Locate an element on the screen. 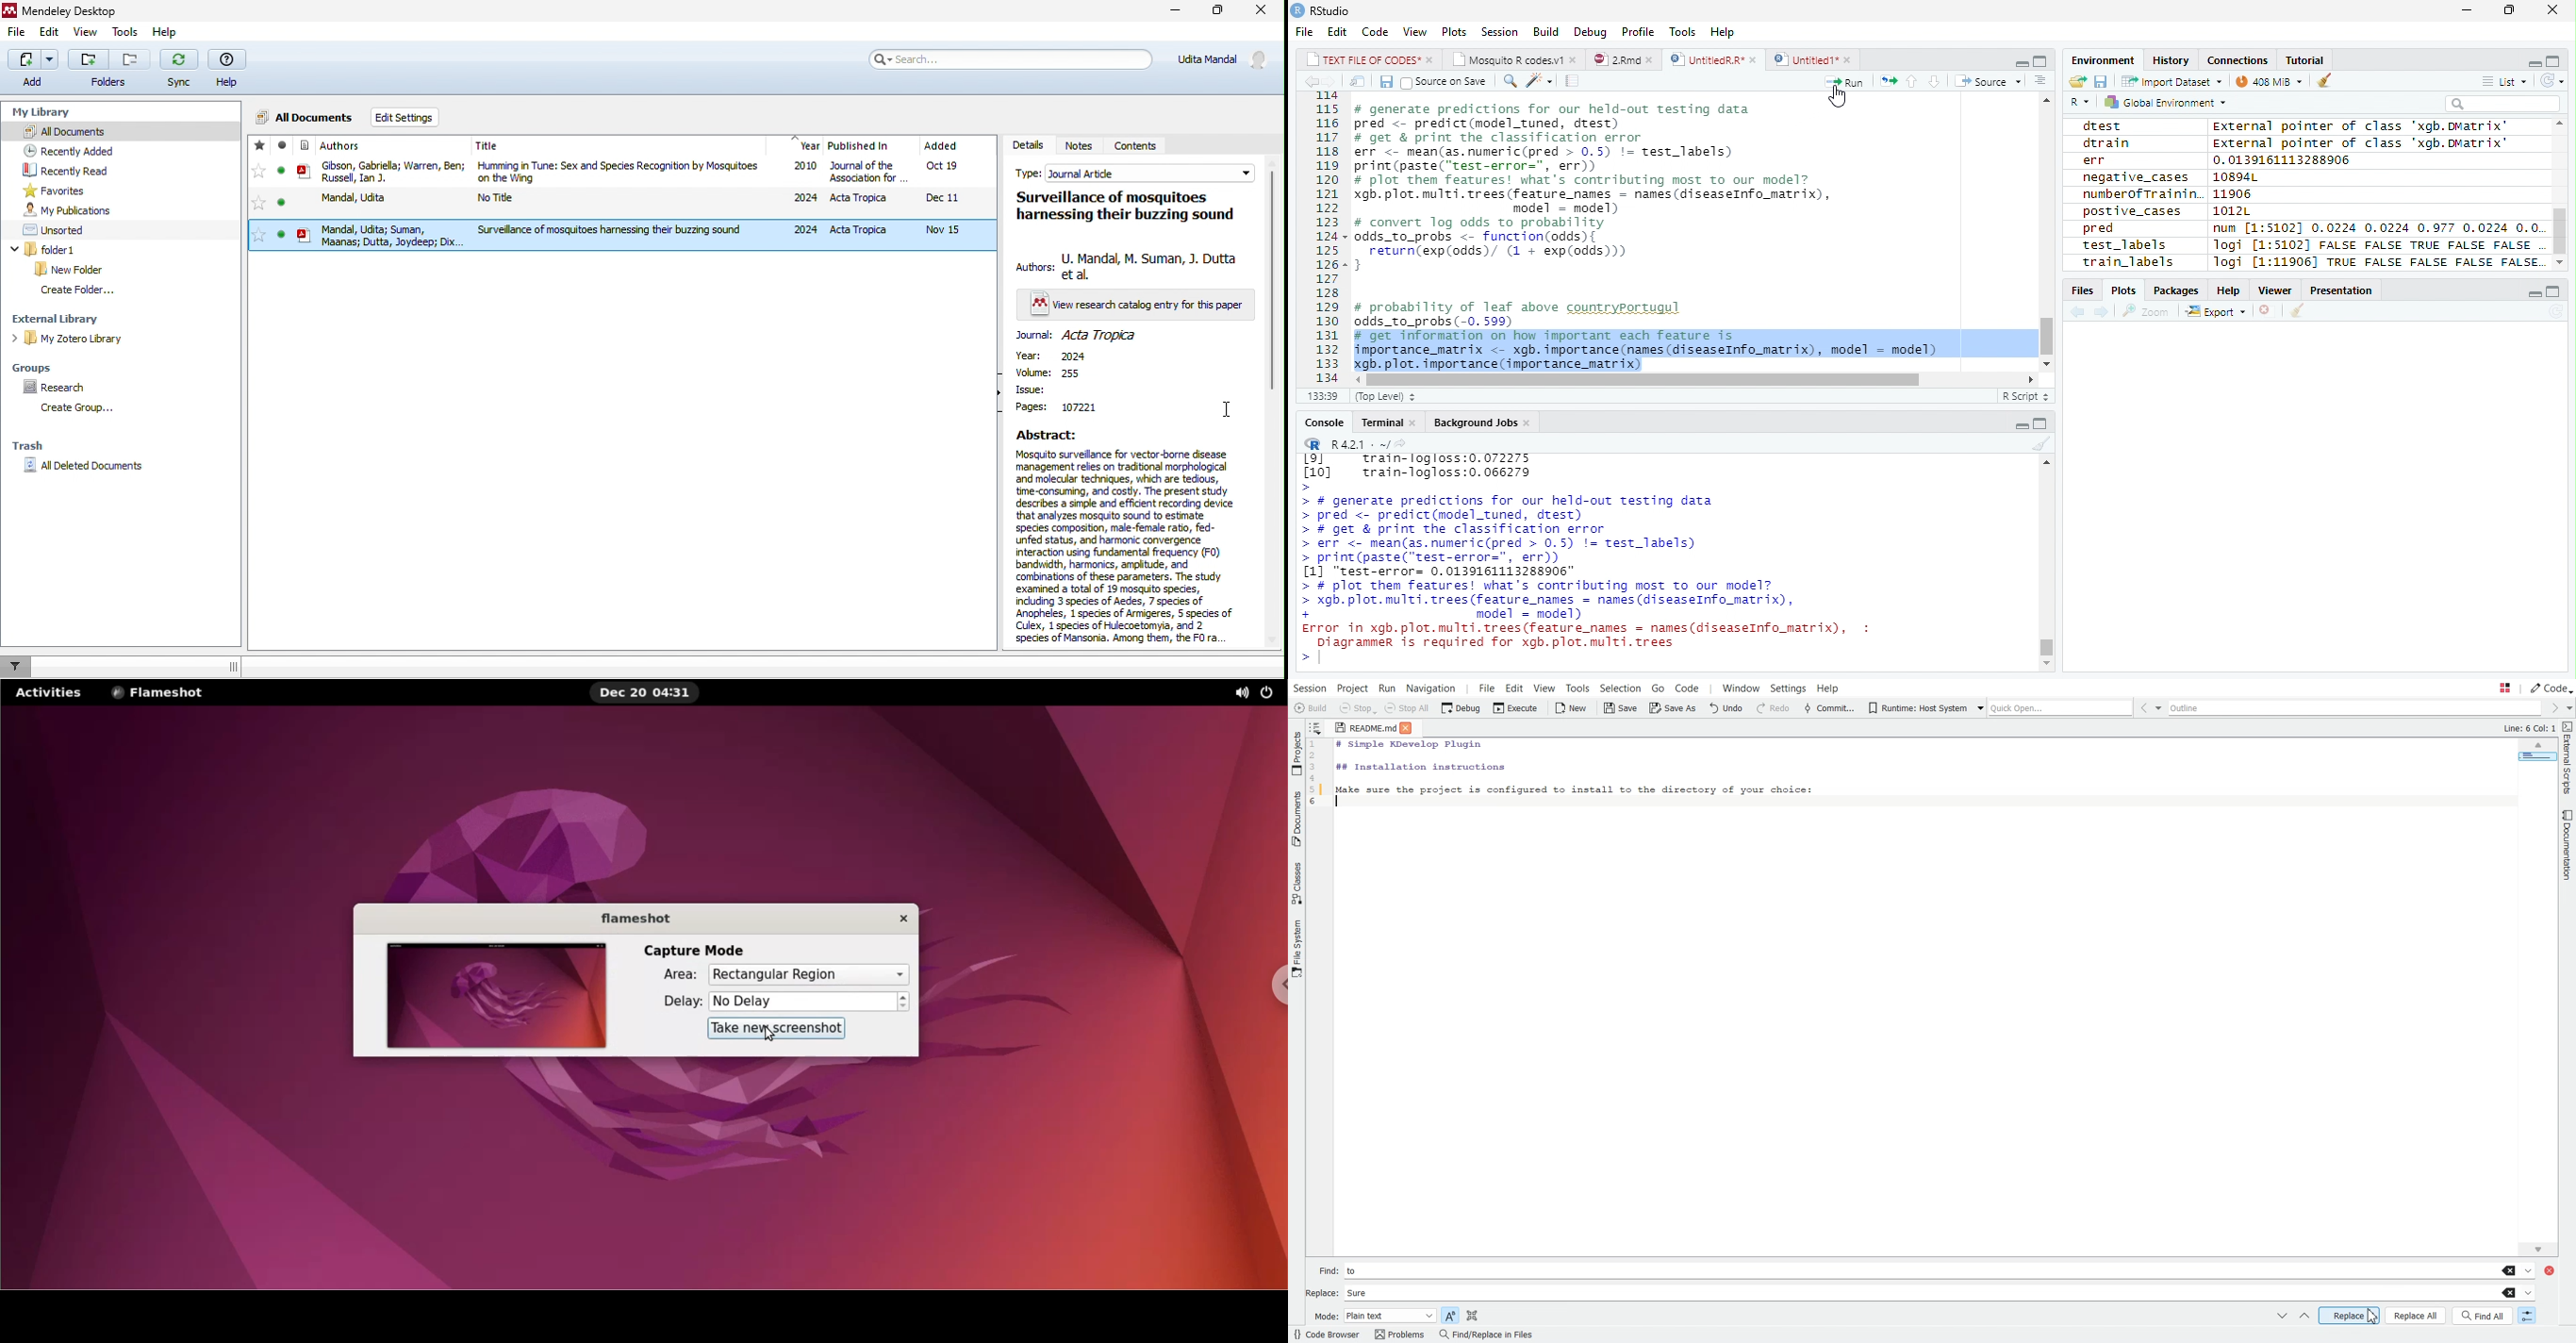 This screenshot has width=2576, height=1344. Background Jobs is located at coordinates (1482, 422).